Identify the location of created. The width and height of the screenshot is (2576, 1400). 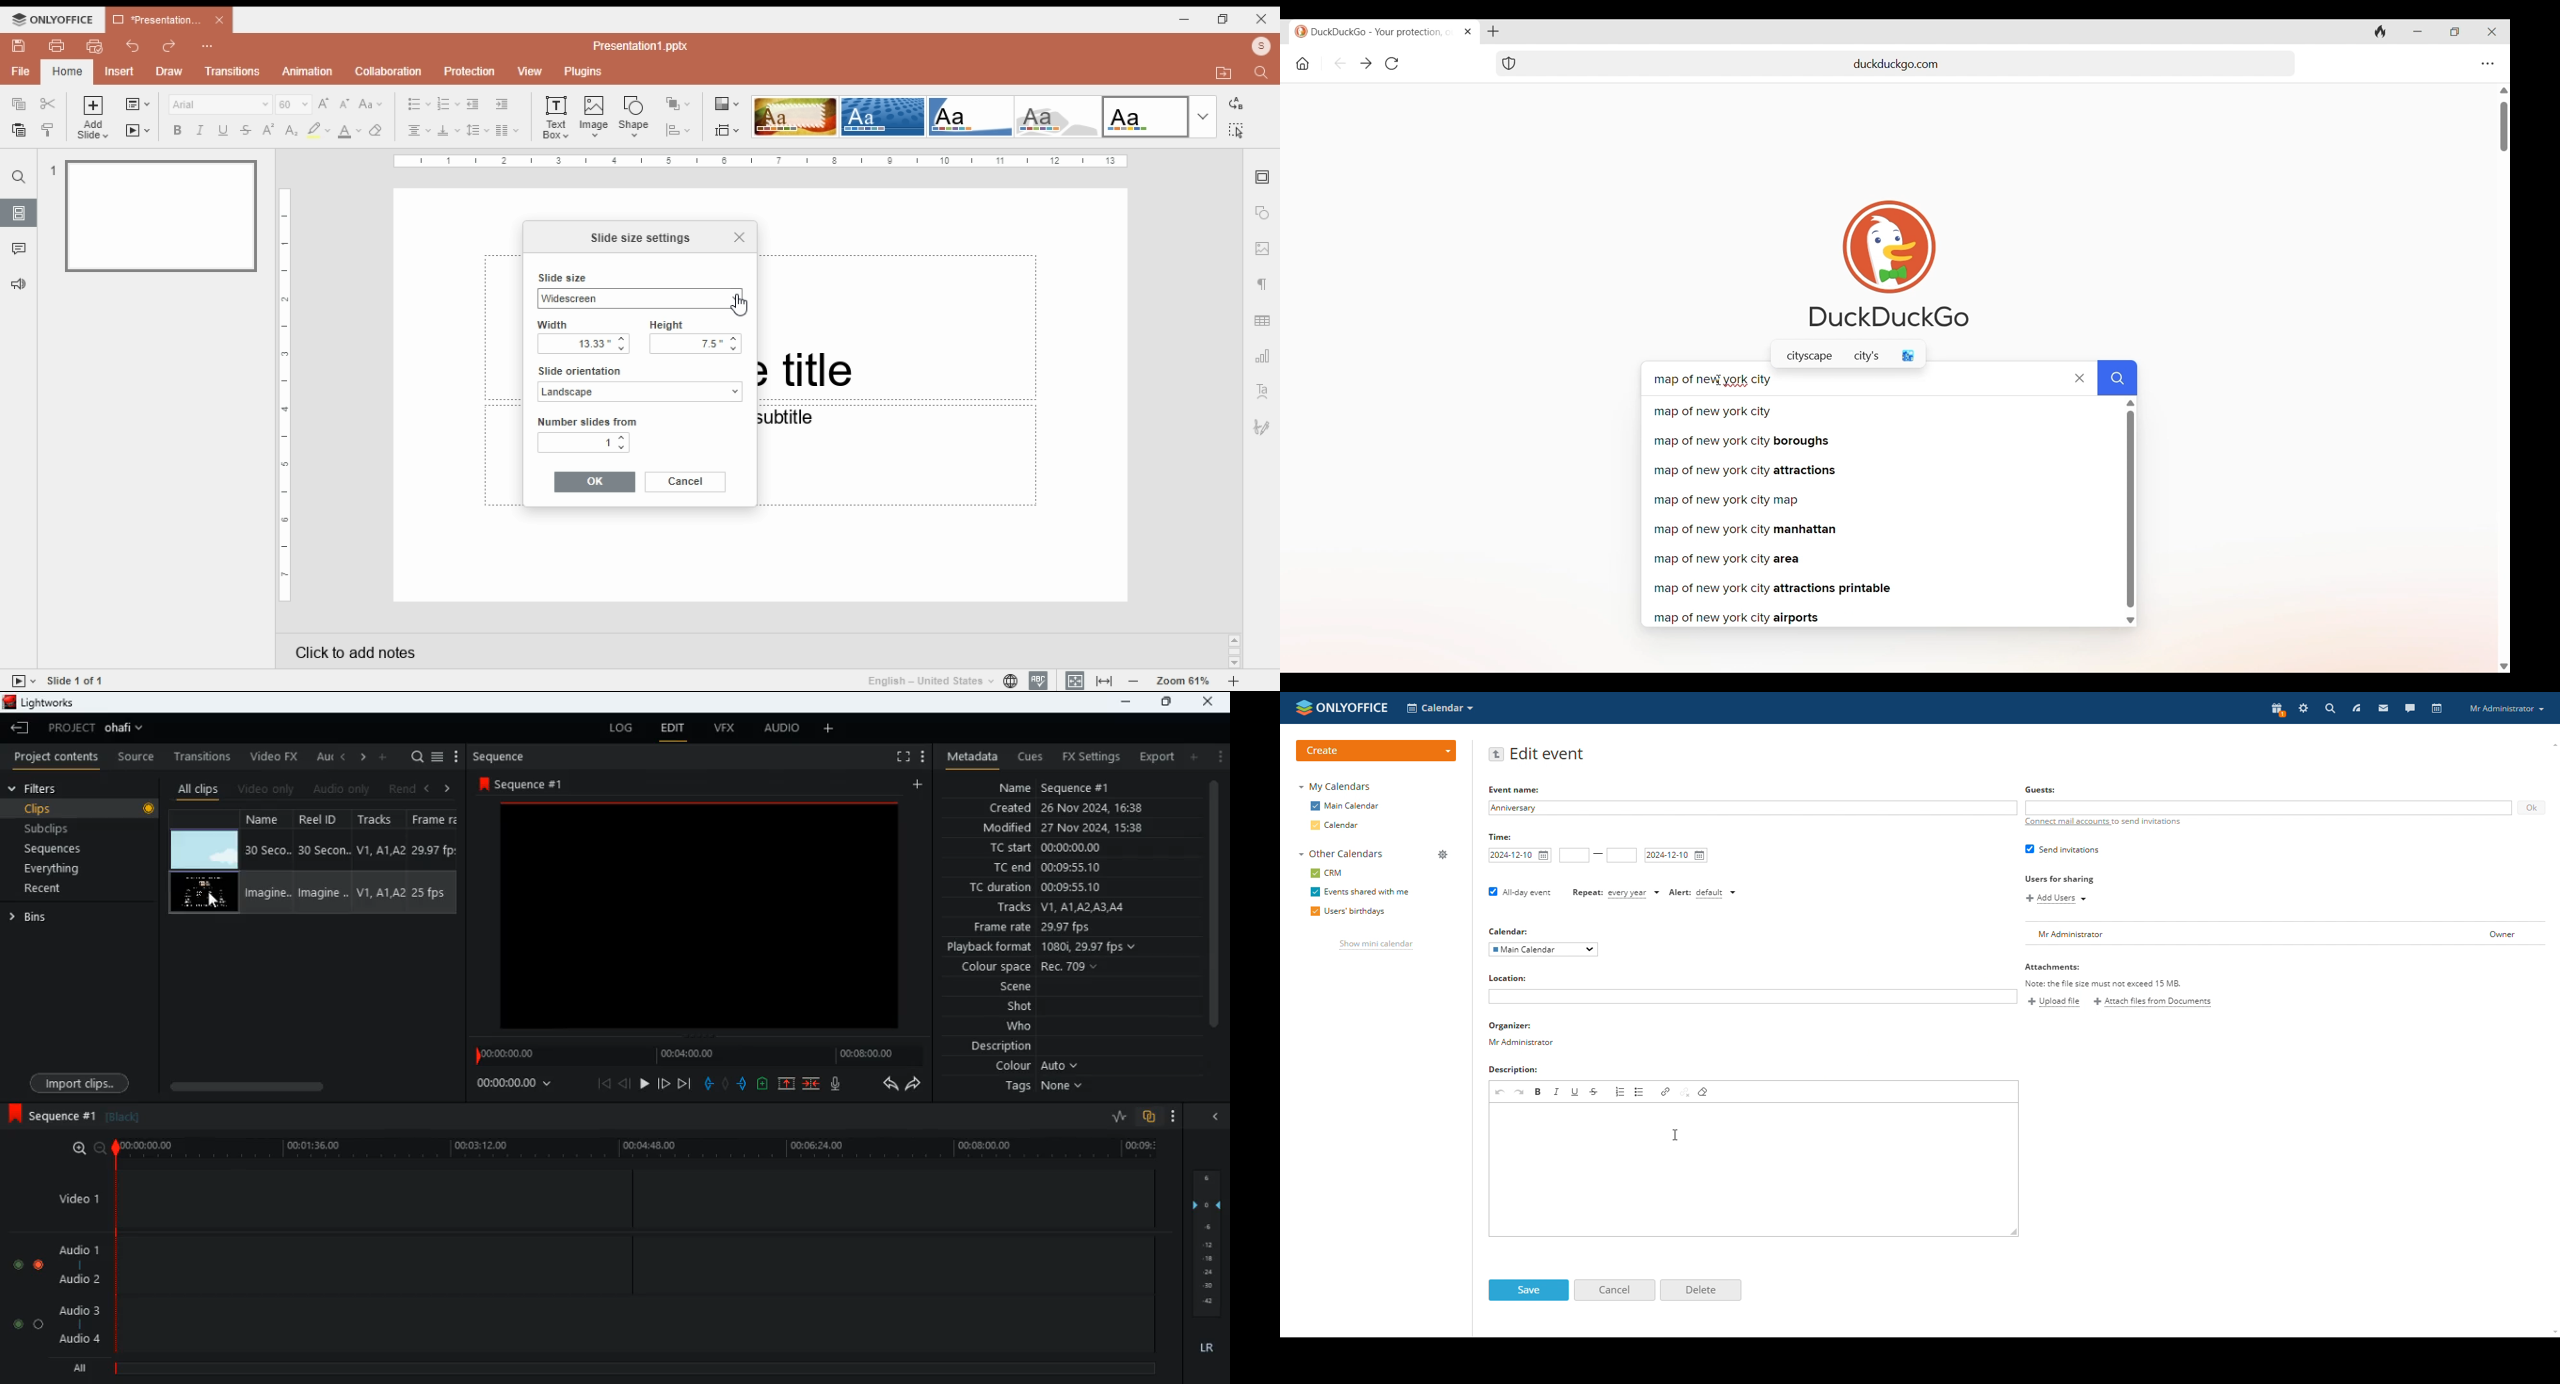
(1063, 808).